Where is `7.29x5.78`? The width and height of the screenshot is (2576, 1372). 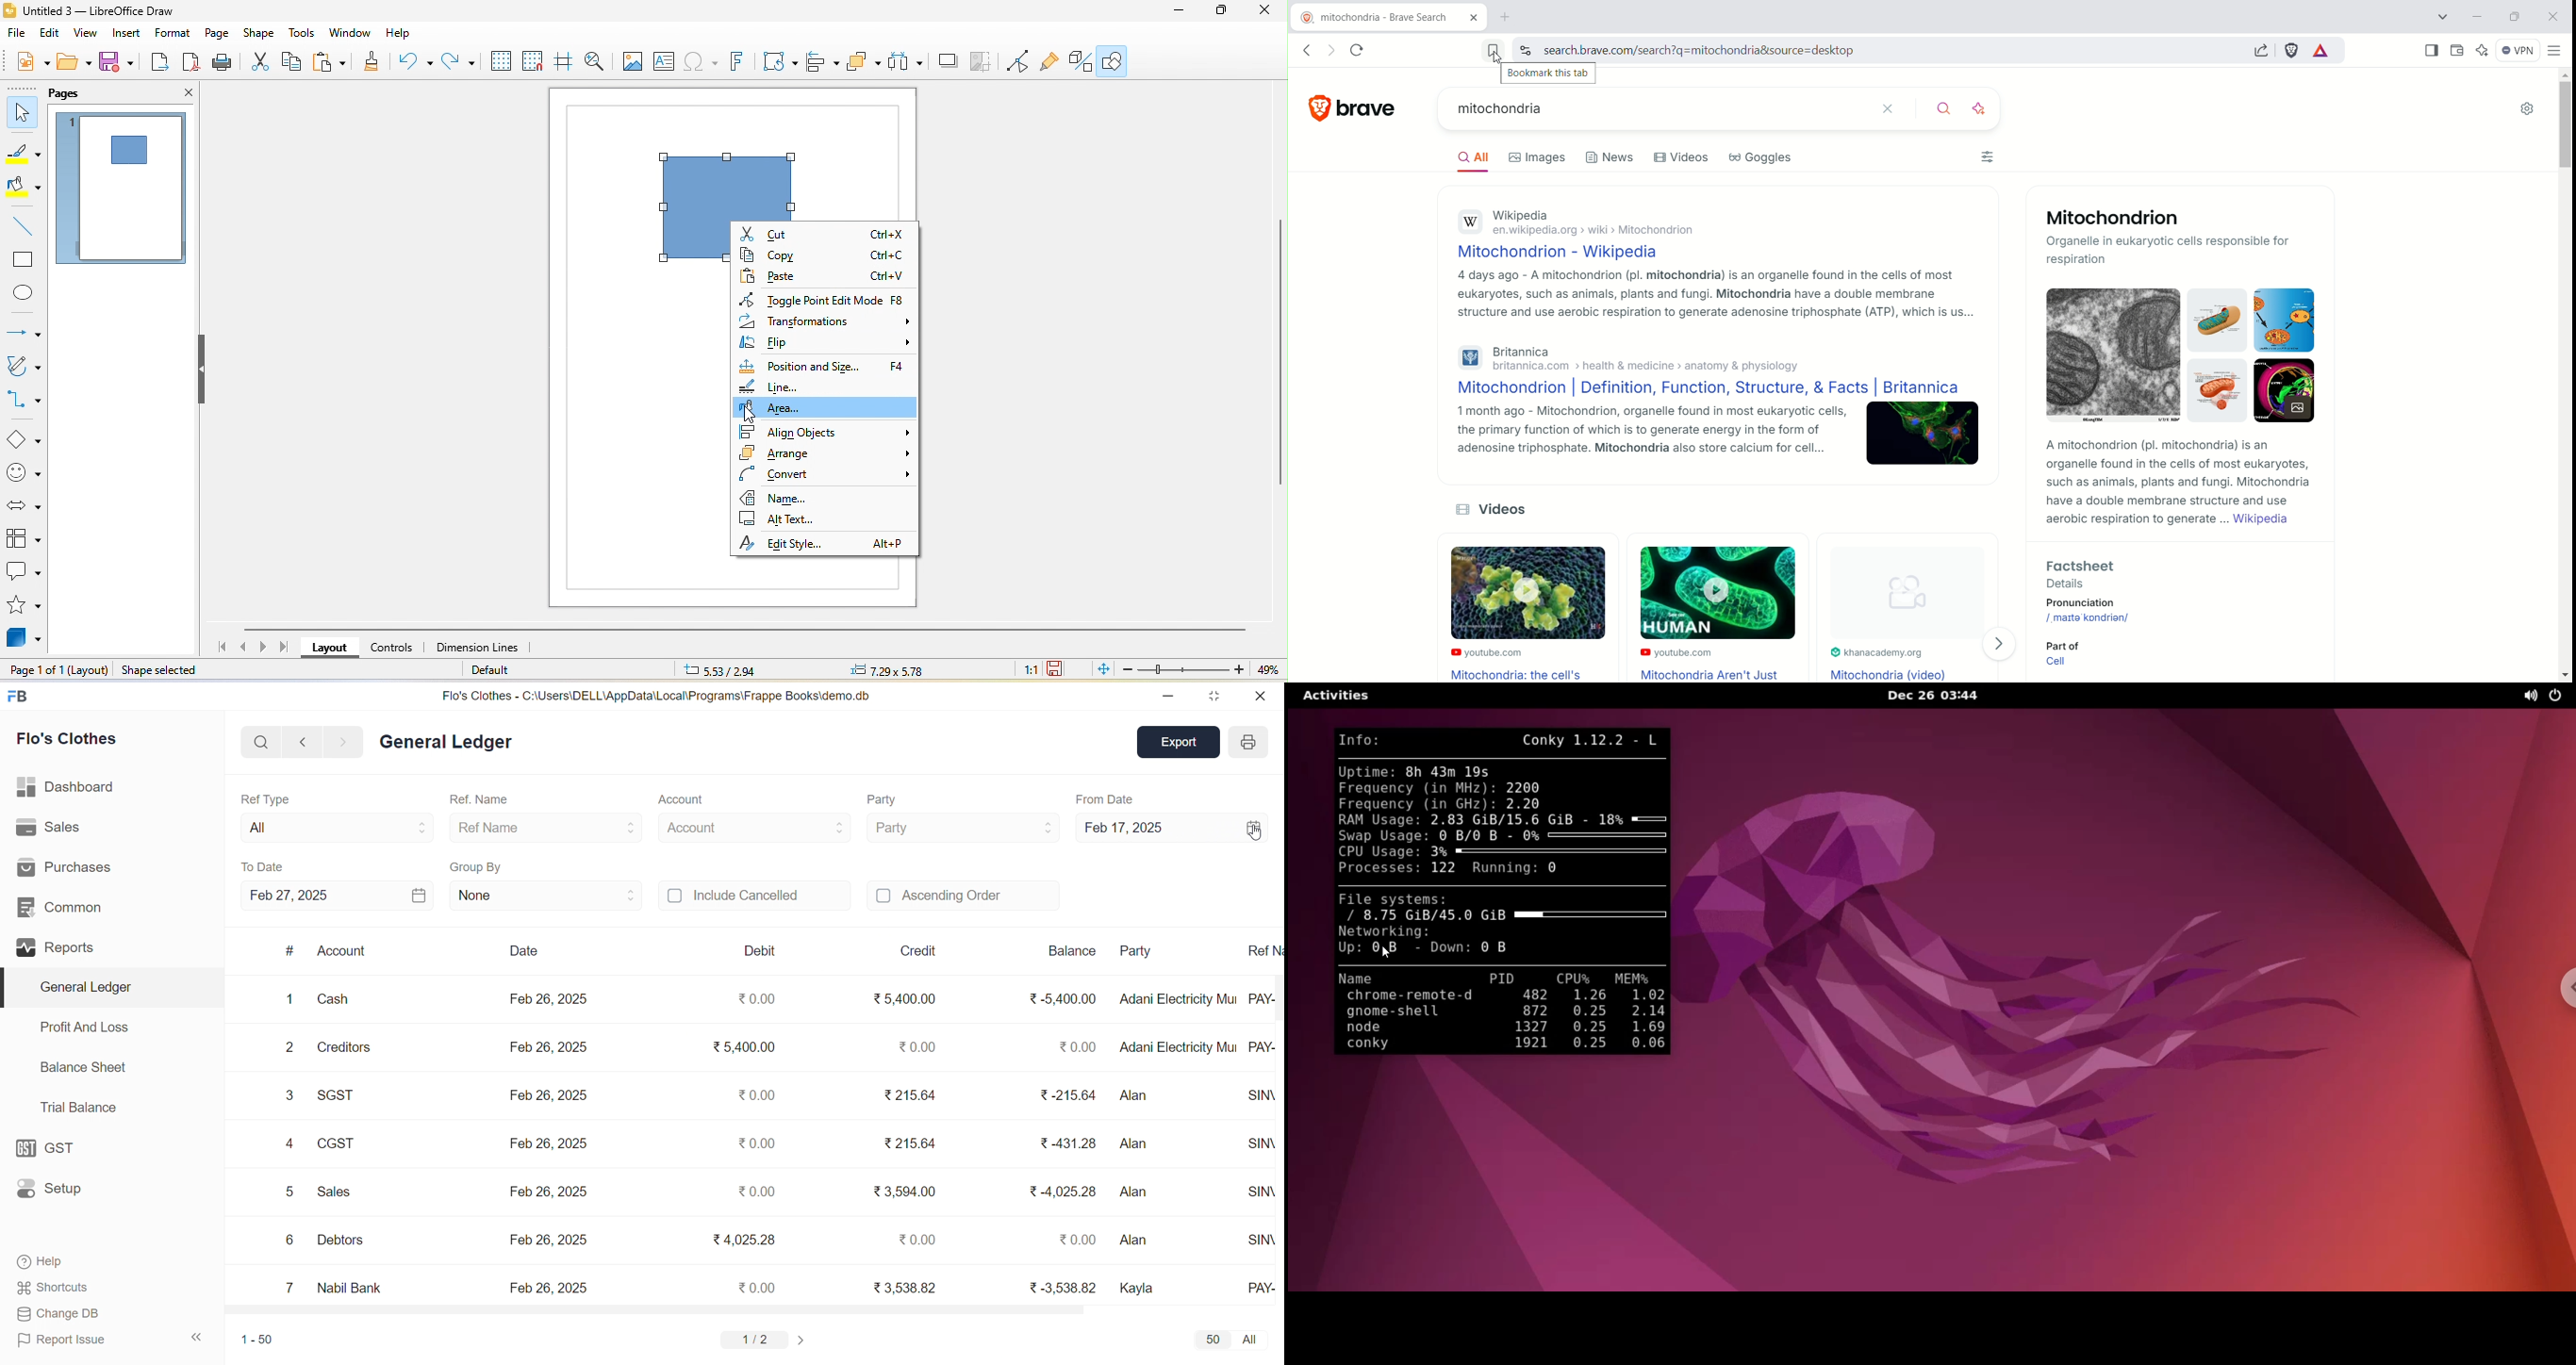 7.29x5.78 is located at coordinates (891, 670).